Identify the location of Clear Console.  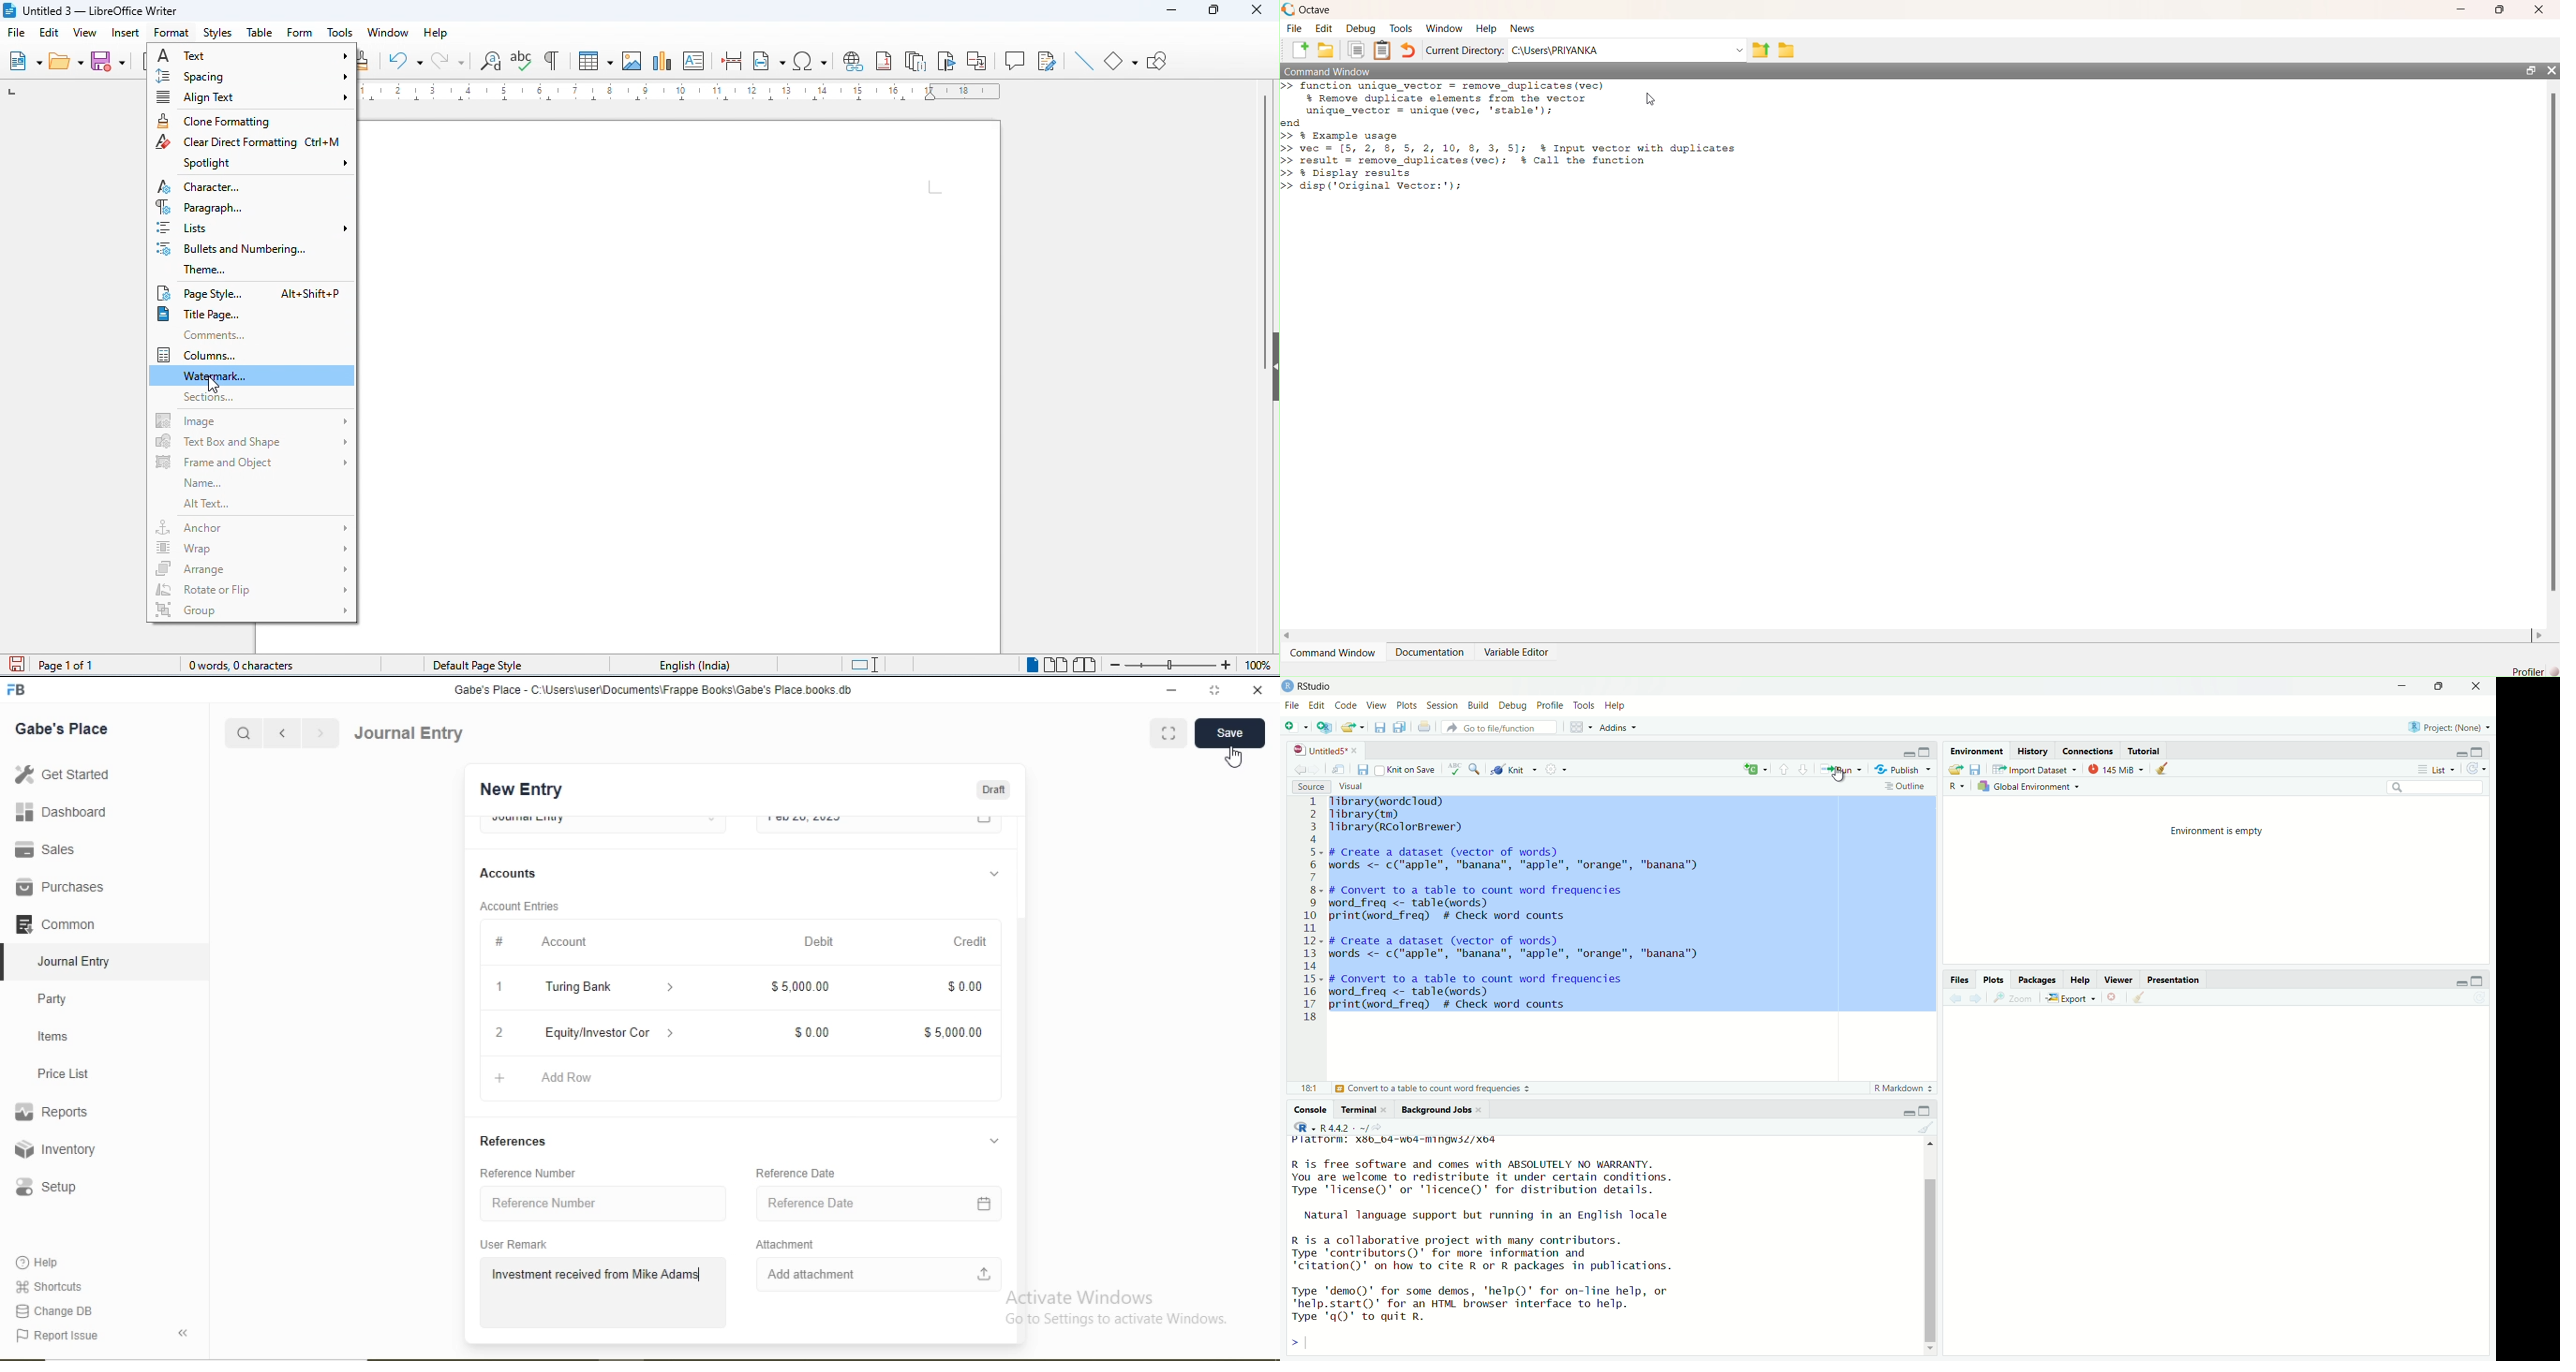
(2143, 997).